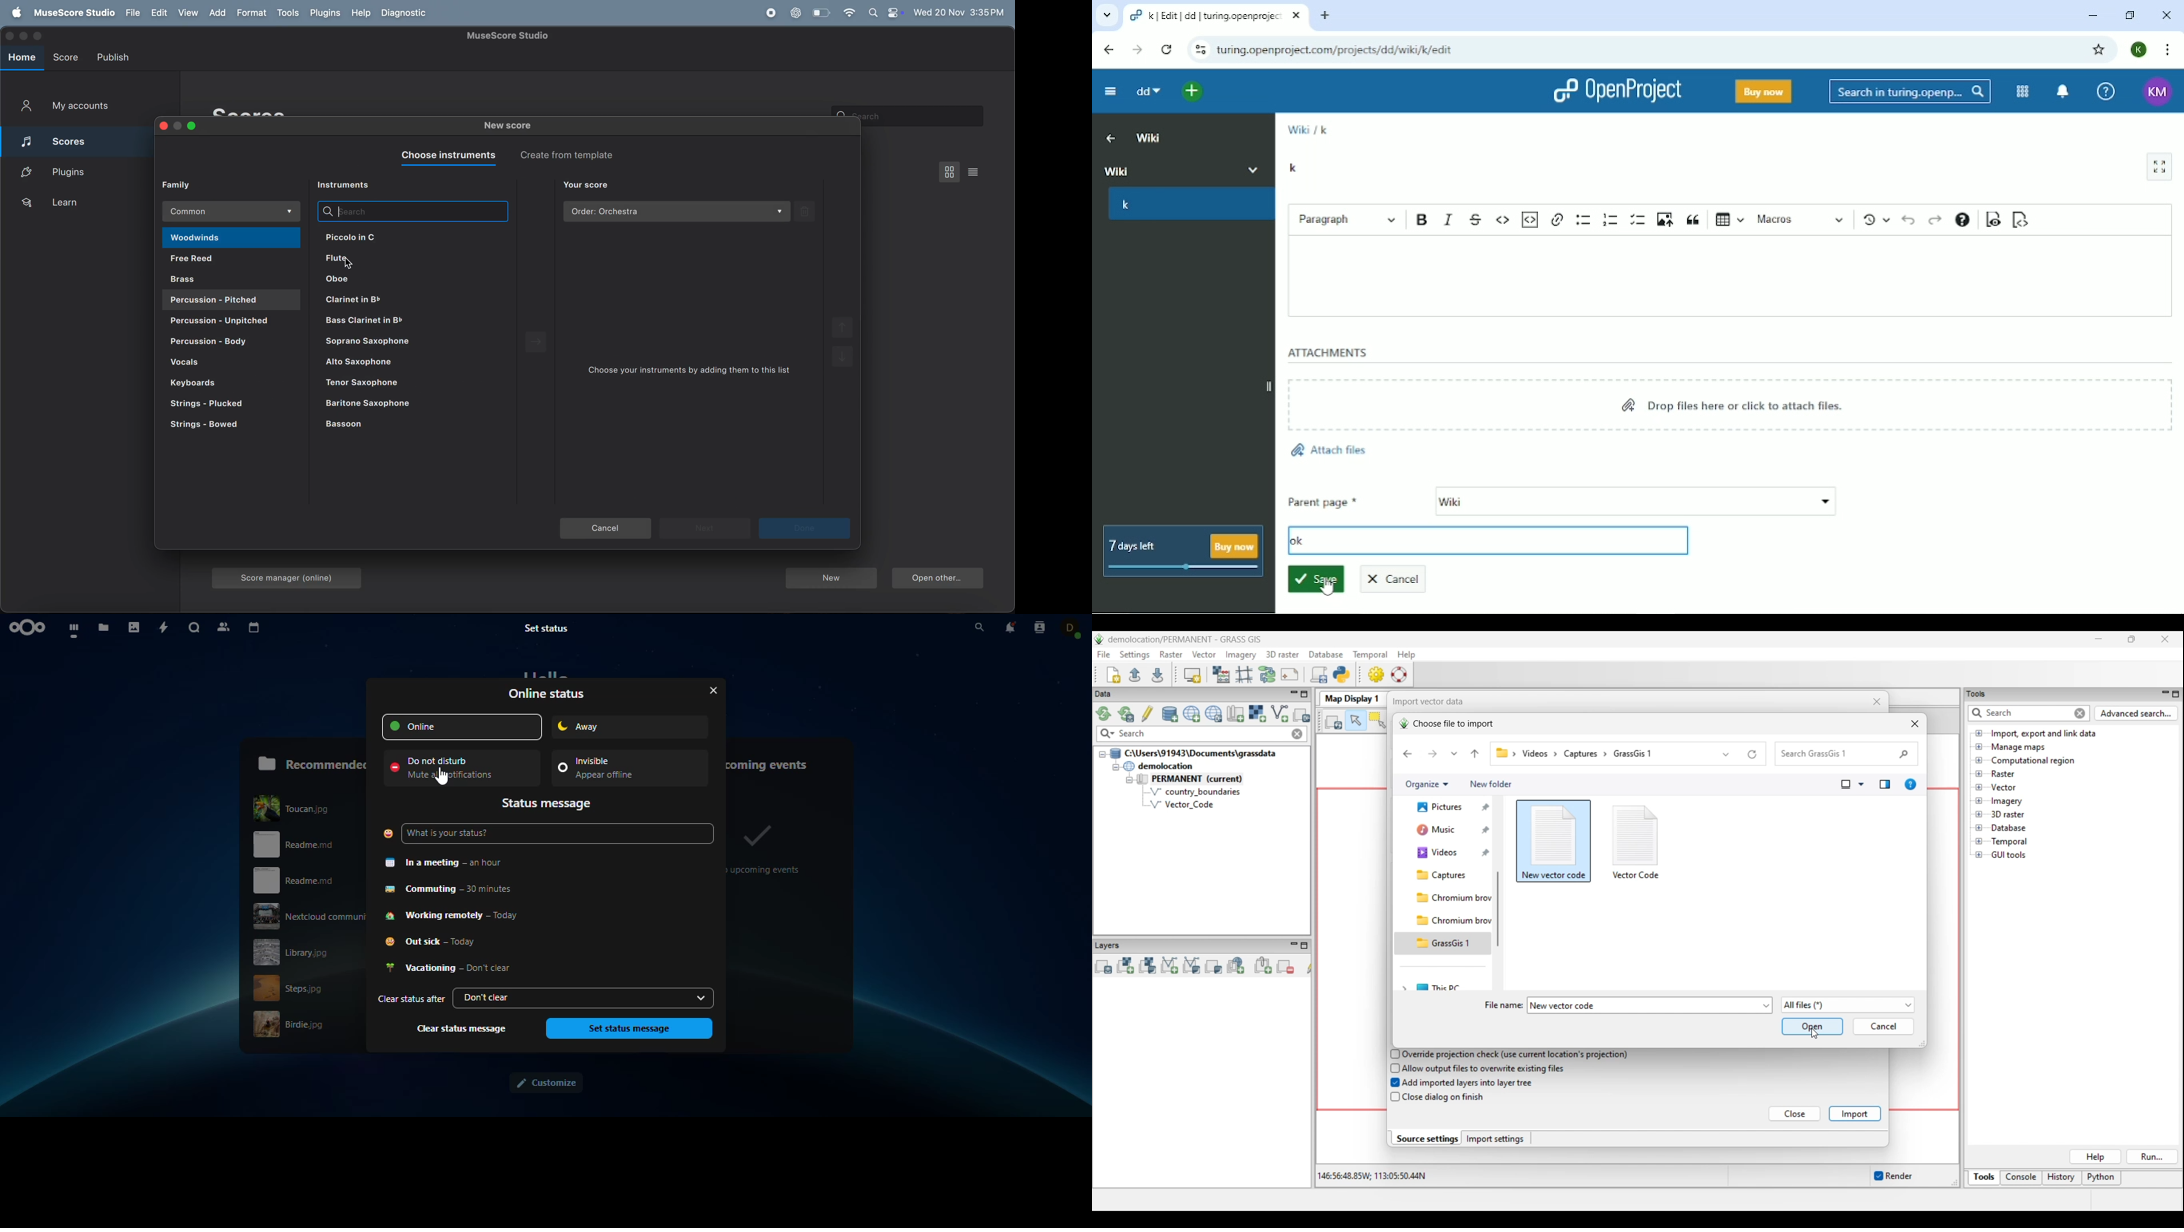 This screenshot has height=1232, width=2184. Describe the element at coordinates (2155, 90) in the screenshot. I see `Account` at that location.